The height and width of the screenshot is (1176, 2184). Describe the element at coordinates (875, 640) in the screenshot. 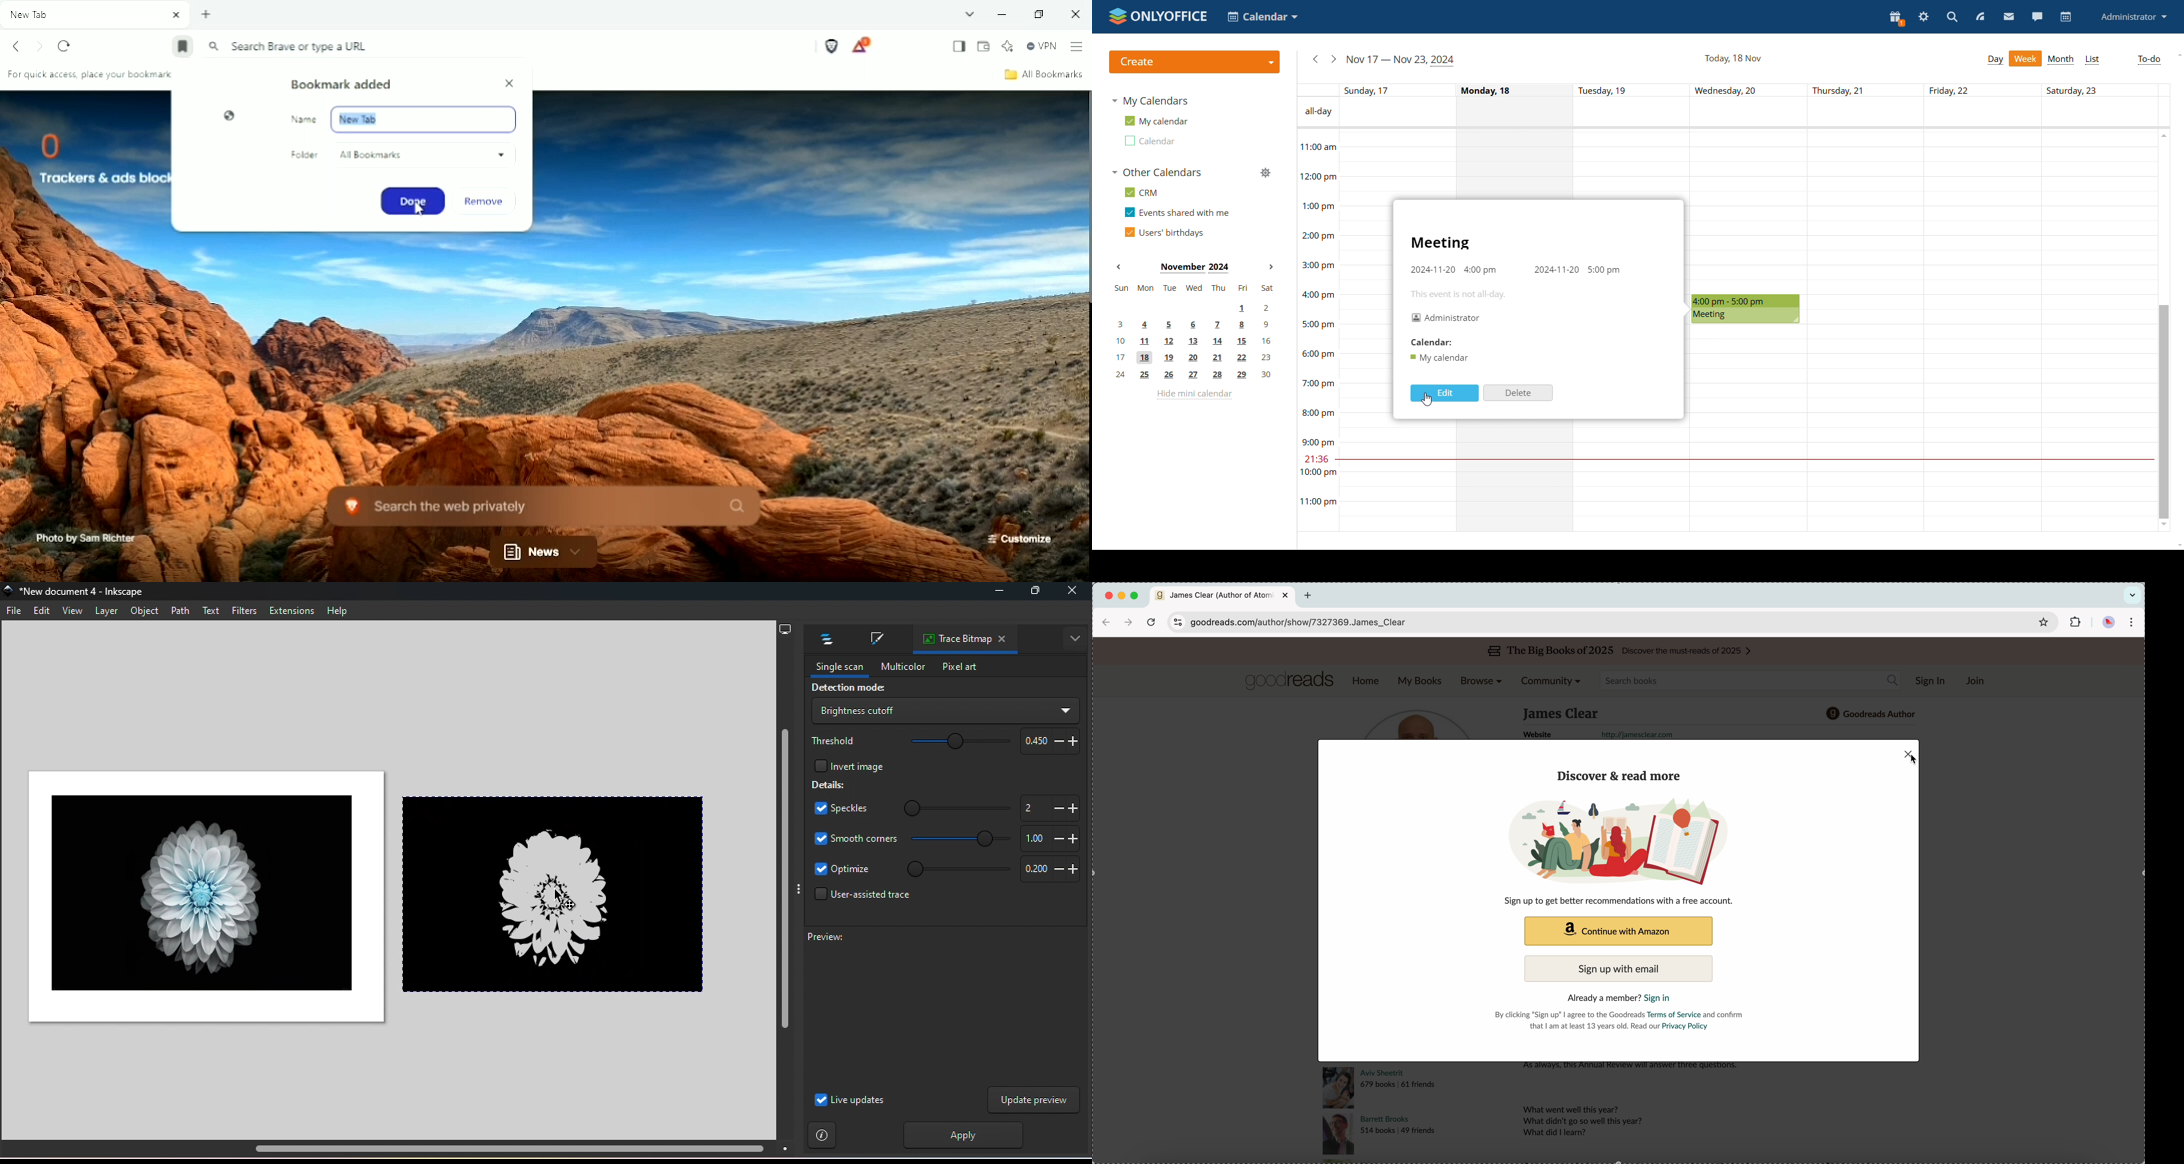

I see `Fill and stroke` at that location.